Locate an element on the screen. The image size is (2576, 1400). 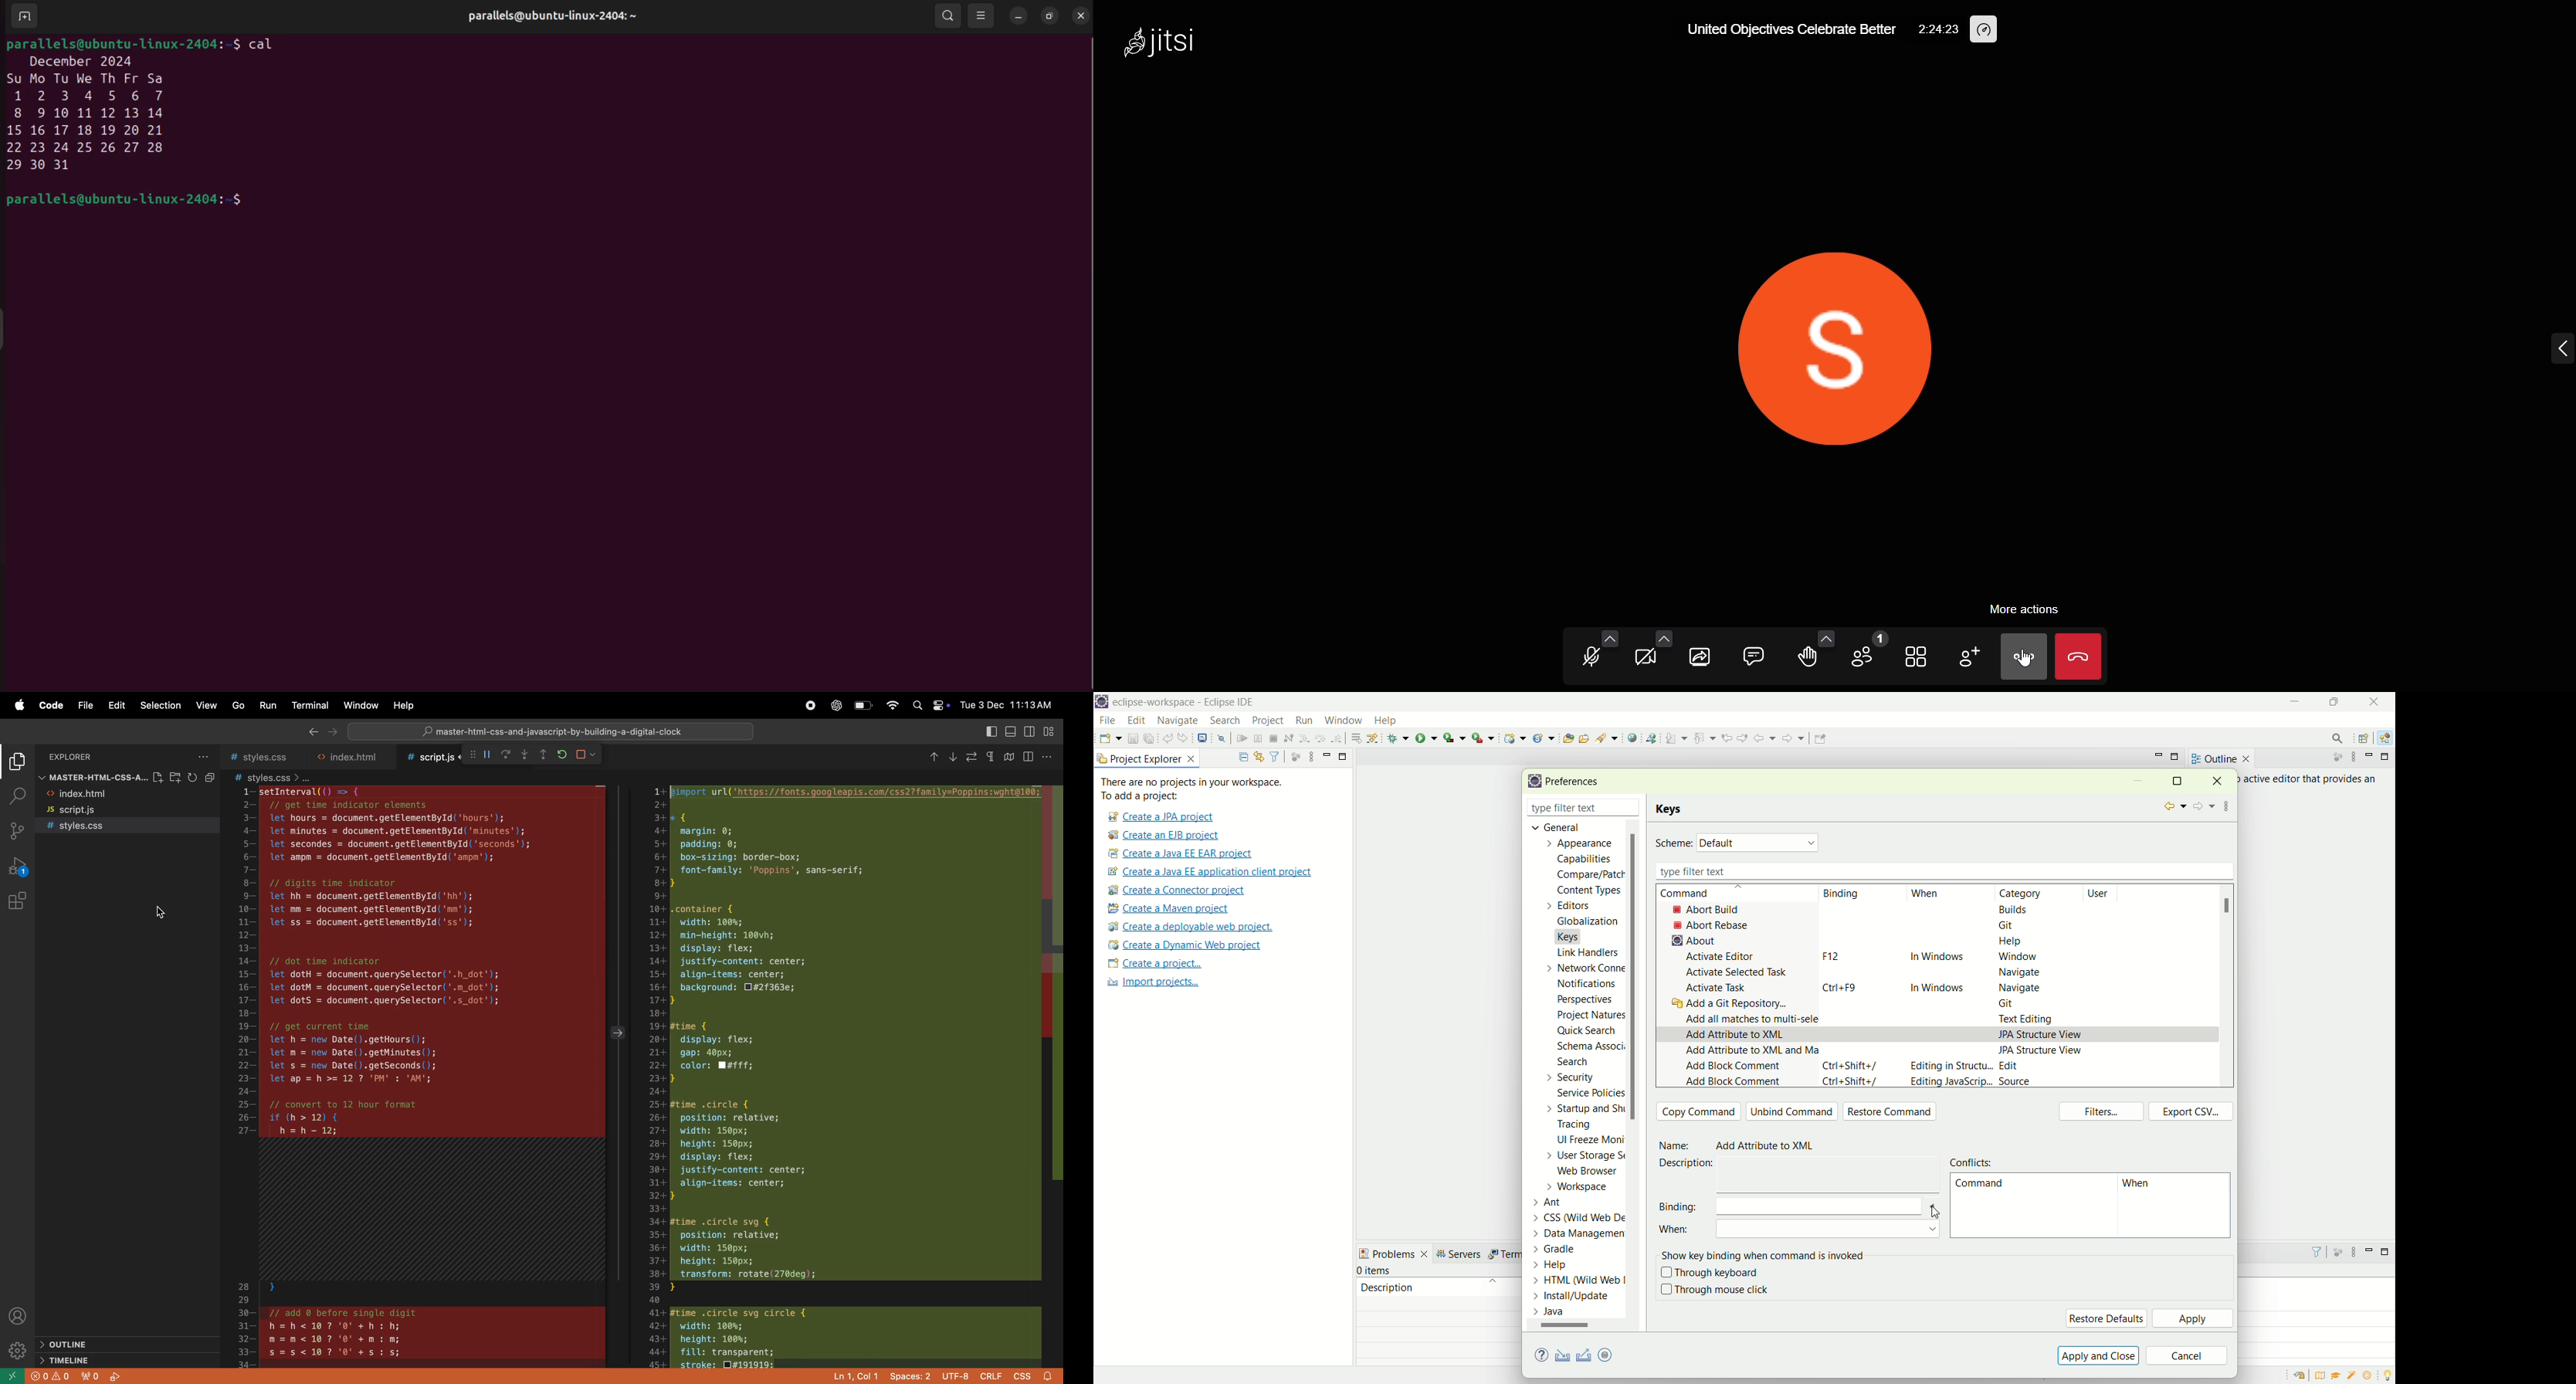
back is located at coordinates (1768, 737).